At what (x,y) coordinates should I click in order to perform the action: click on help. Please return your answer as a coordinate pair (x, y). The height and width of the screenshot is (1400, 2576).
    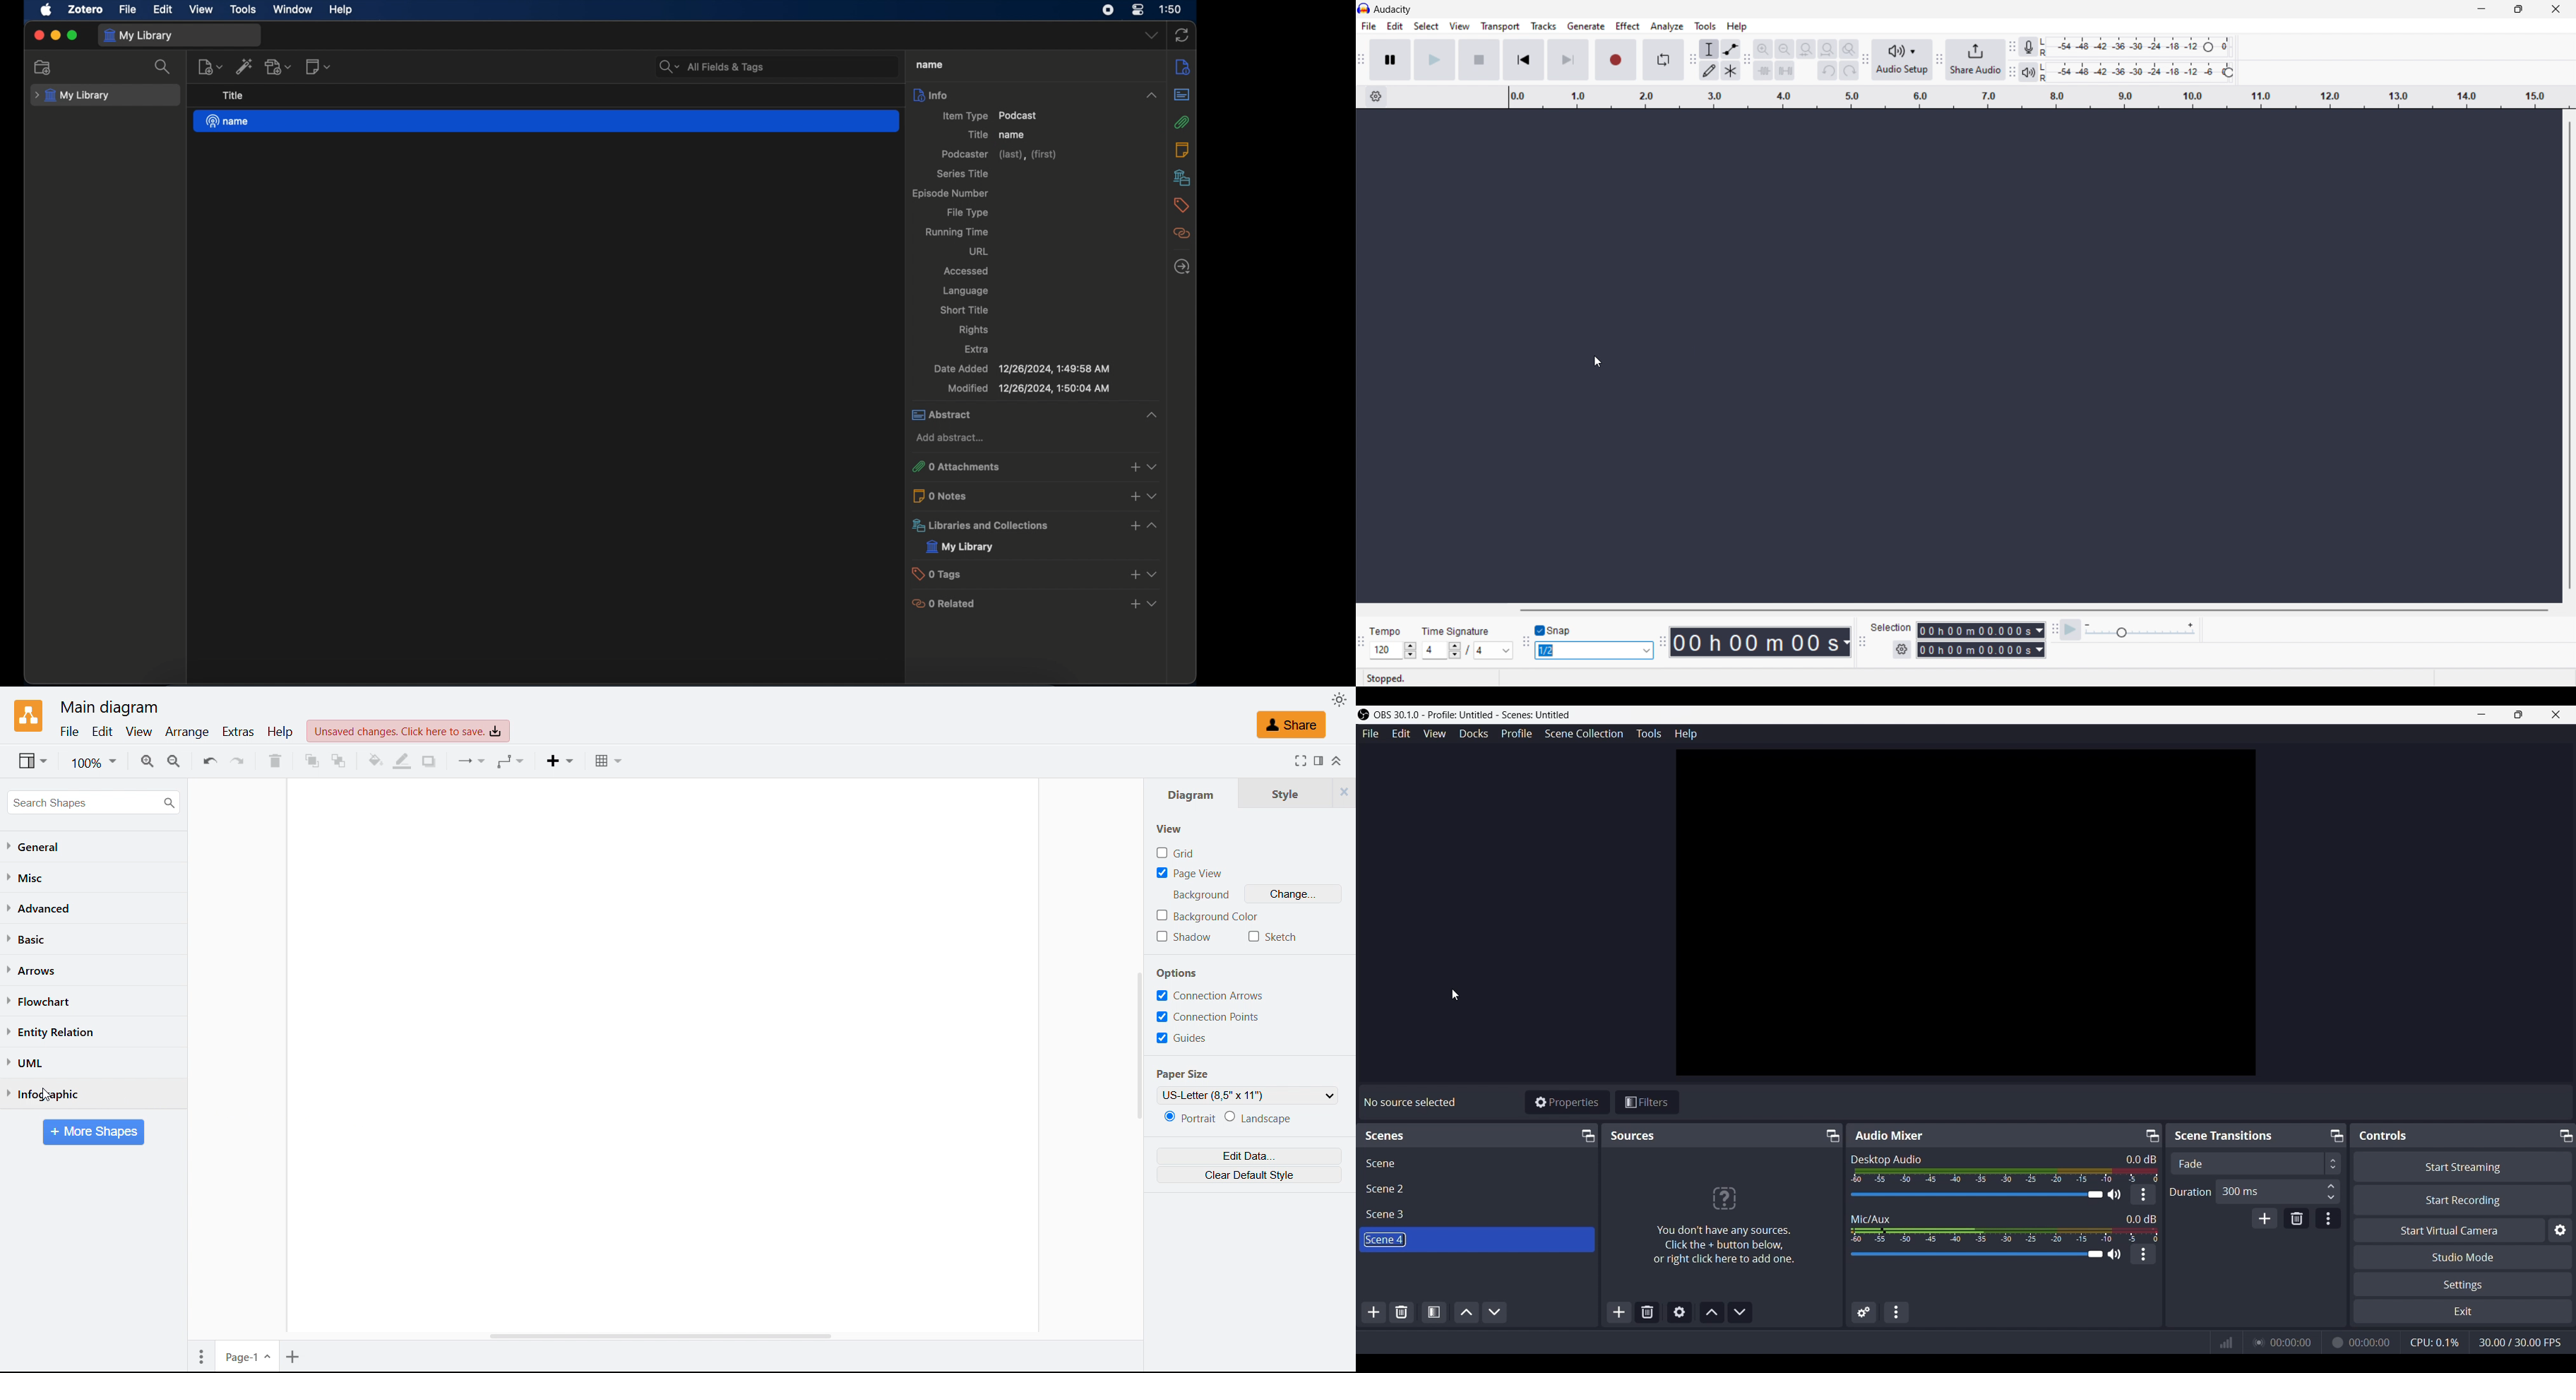
    Looking at the image, I should click on (343, 10).